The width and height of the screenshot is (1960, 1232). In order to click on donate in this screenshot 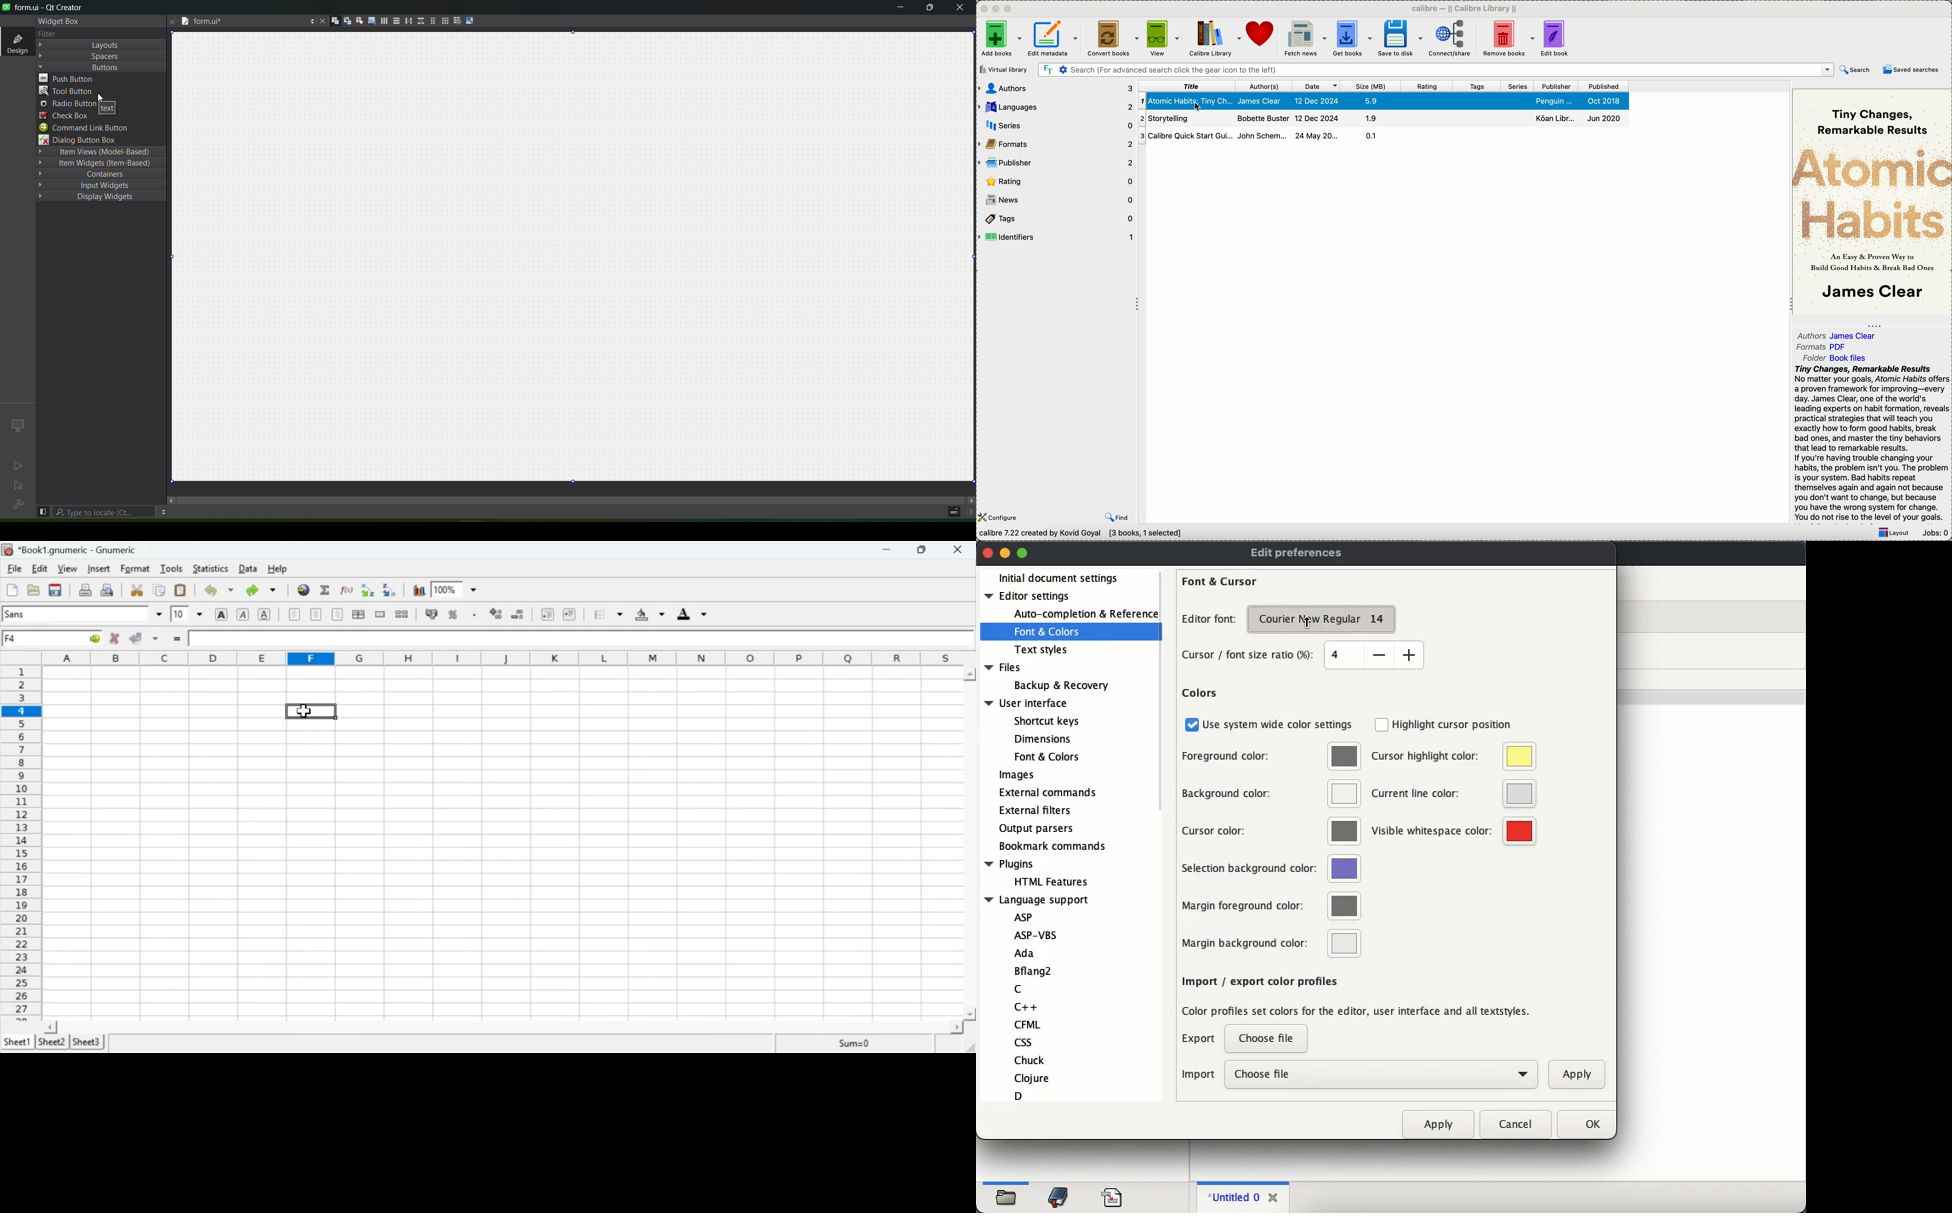, I will do `click(1261, 34)`.